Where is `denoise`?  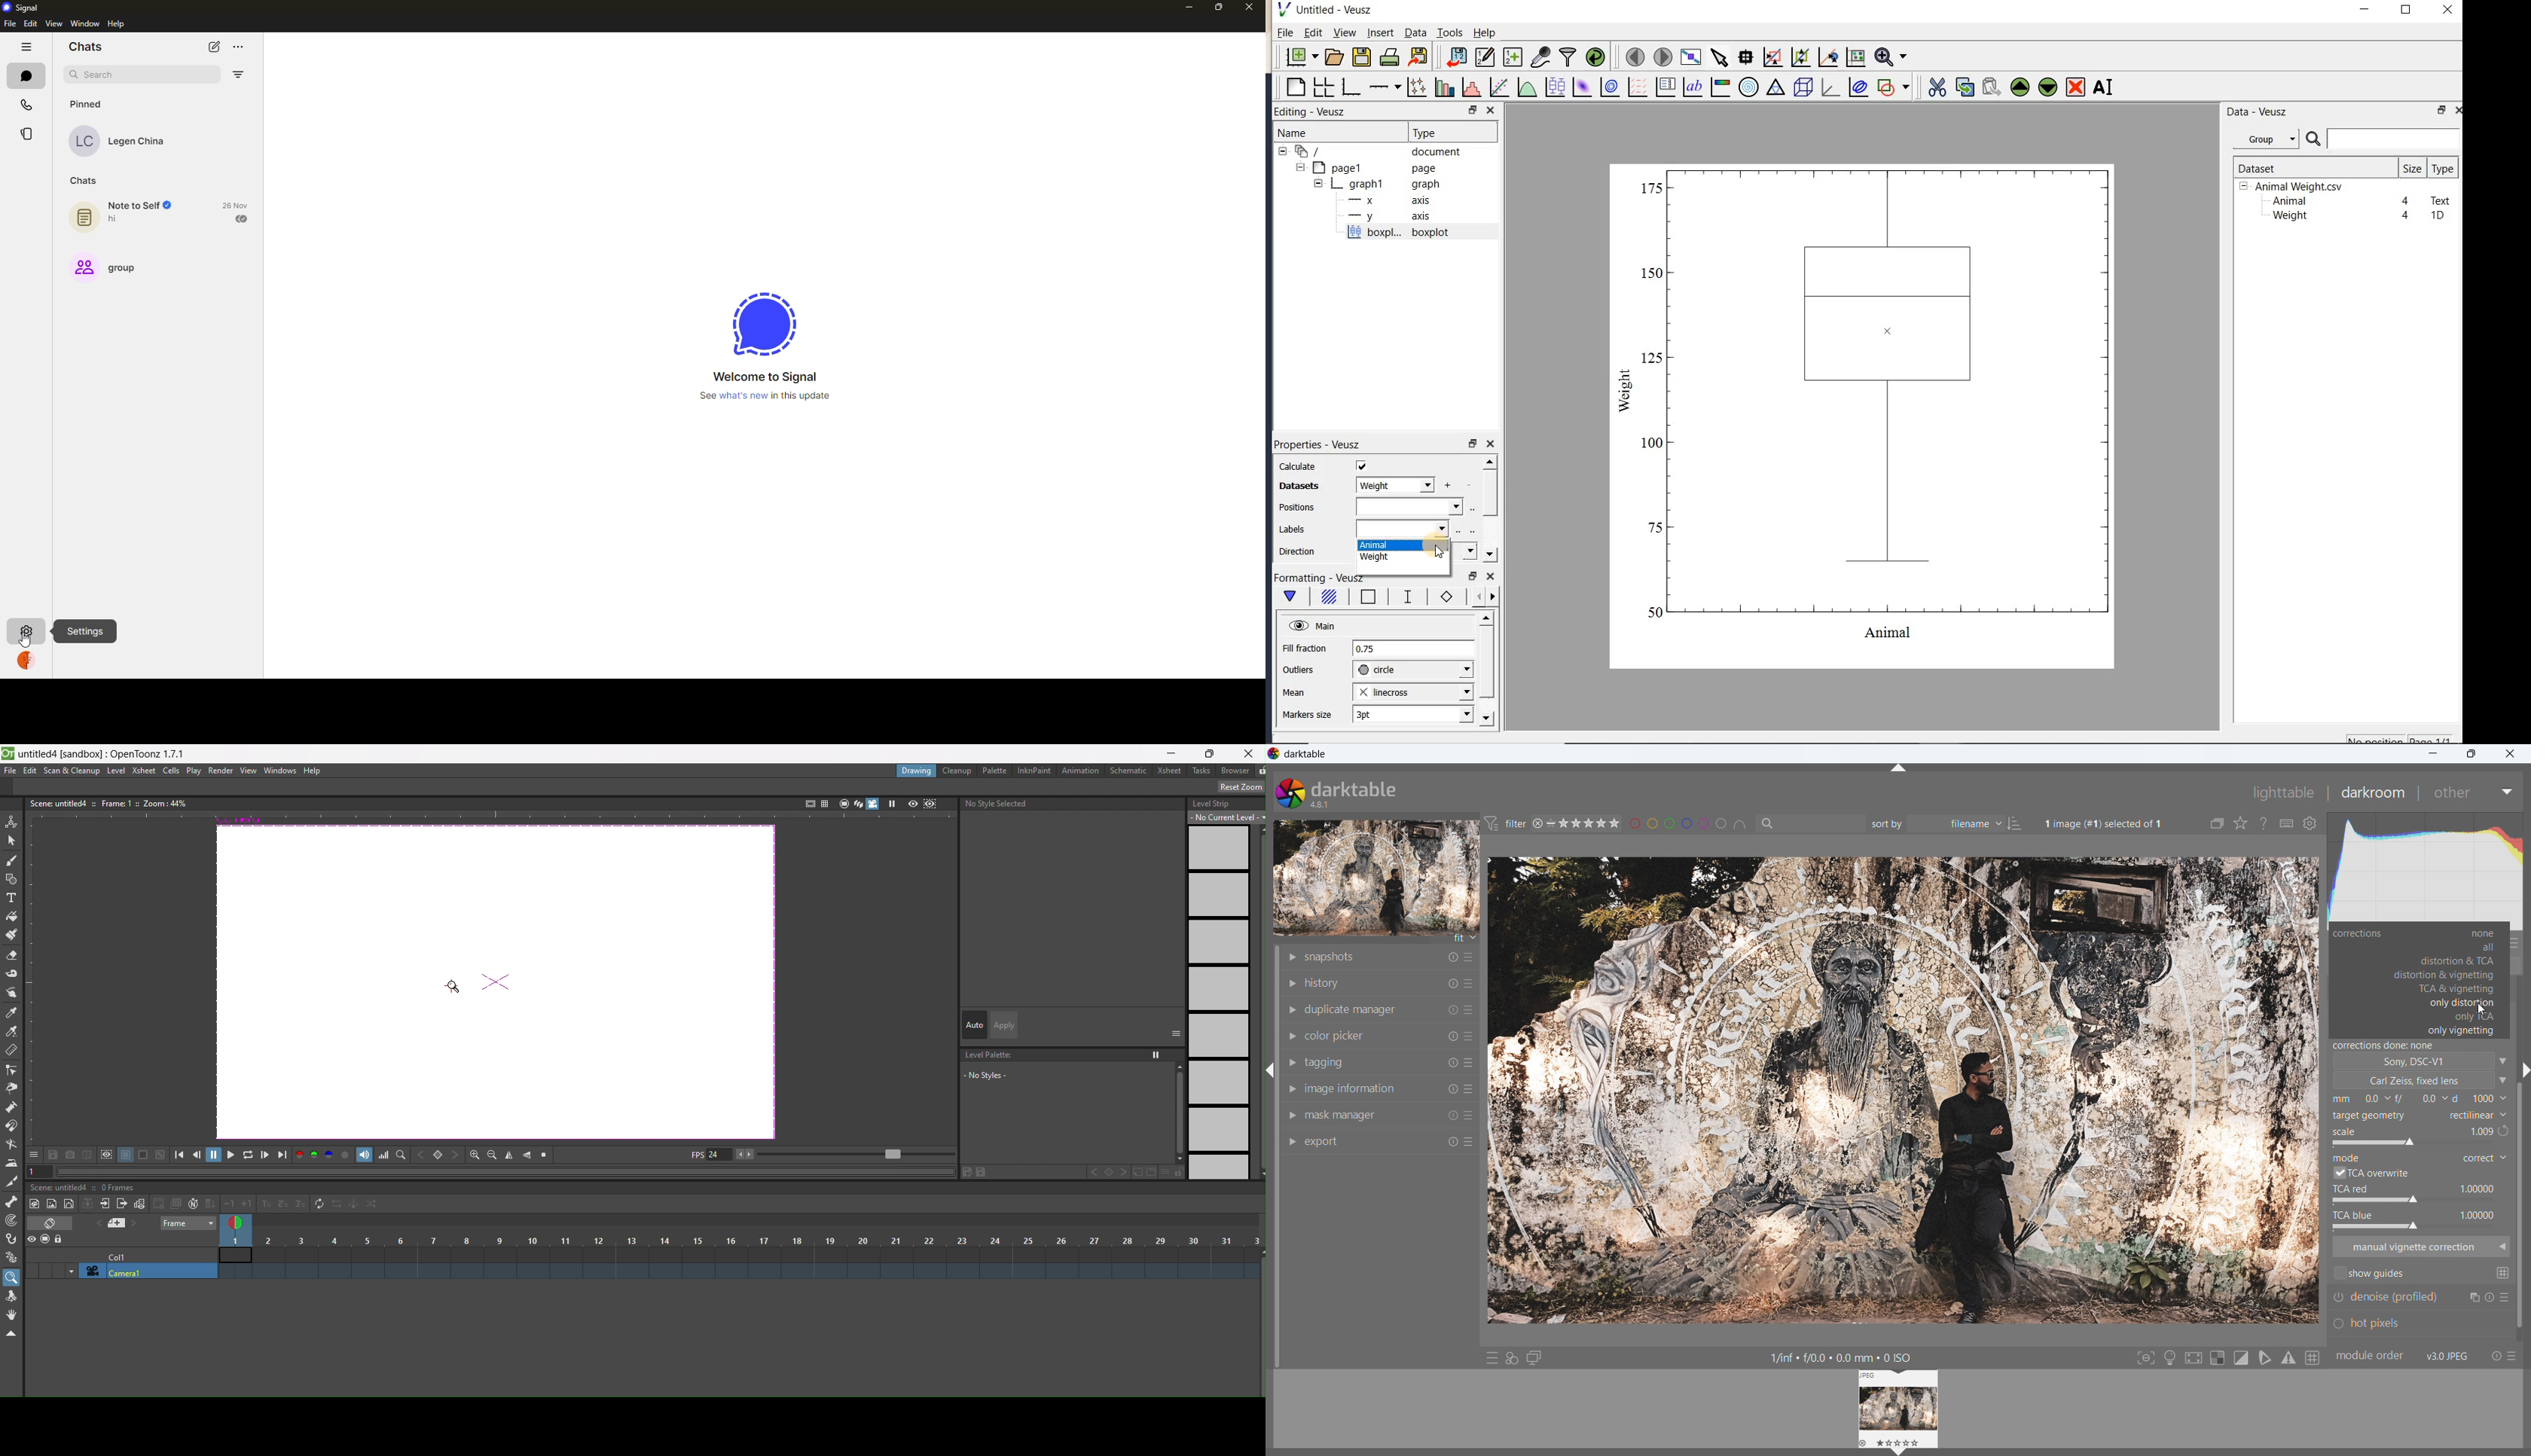
denoise is located at coordinates (2421, 1298).